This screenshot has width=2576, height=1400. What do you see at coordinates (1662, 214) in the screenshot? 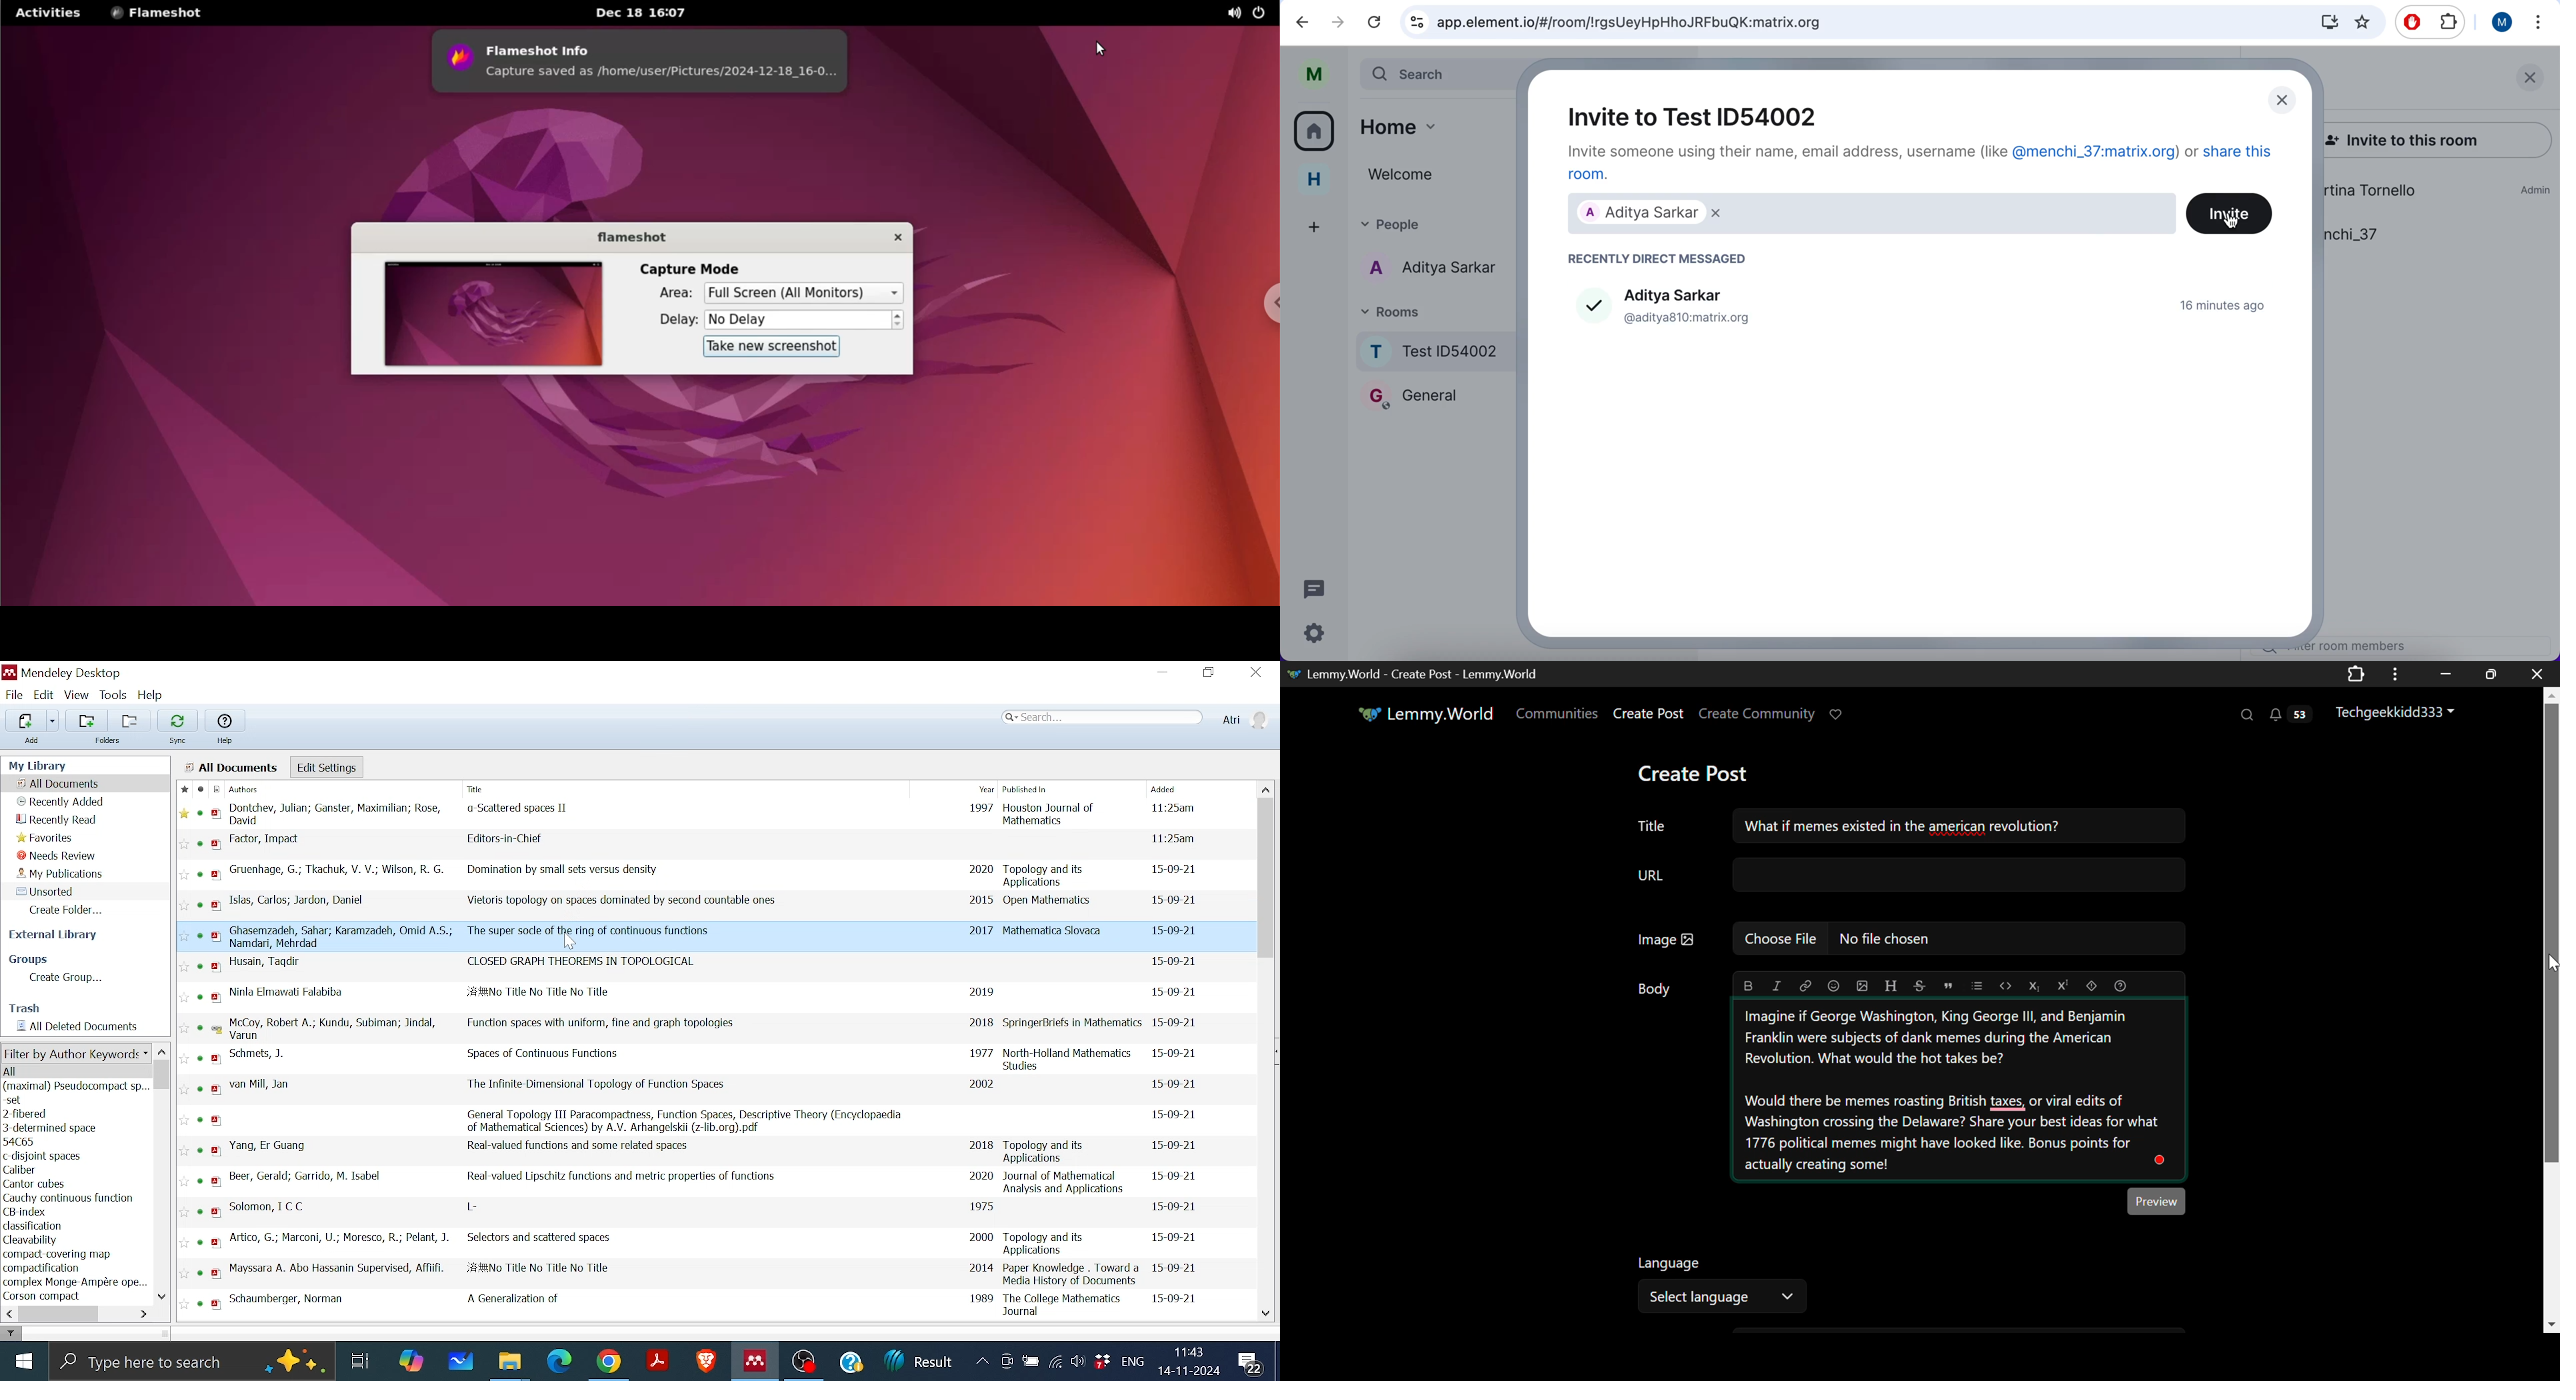
I see `friend` at bounding box center [1662, 214].